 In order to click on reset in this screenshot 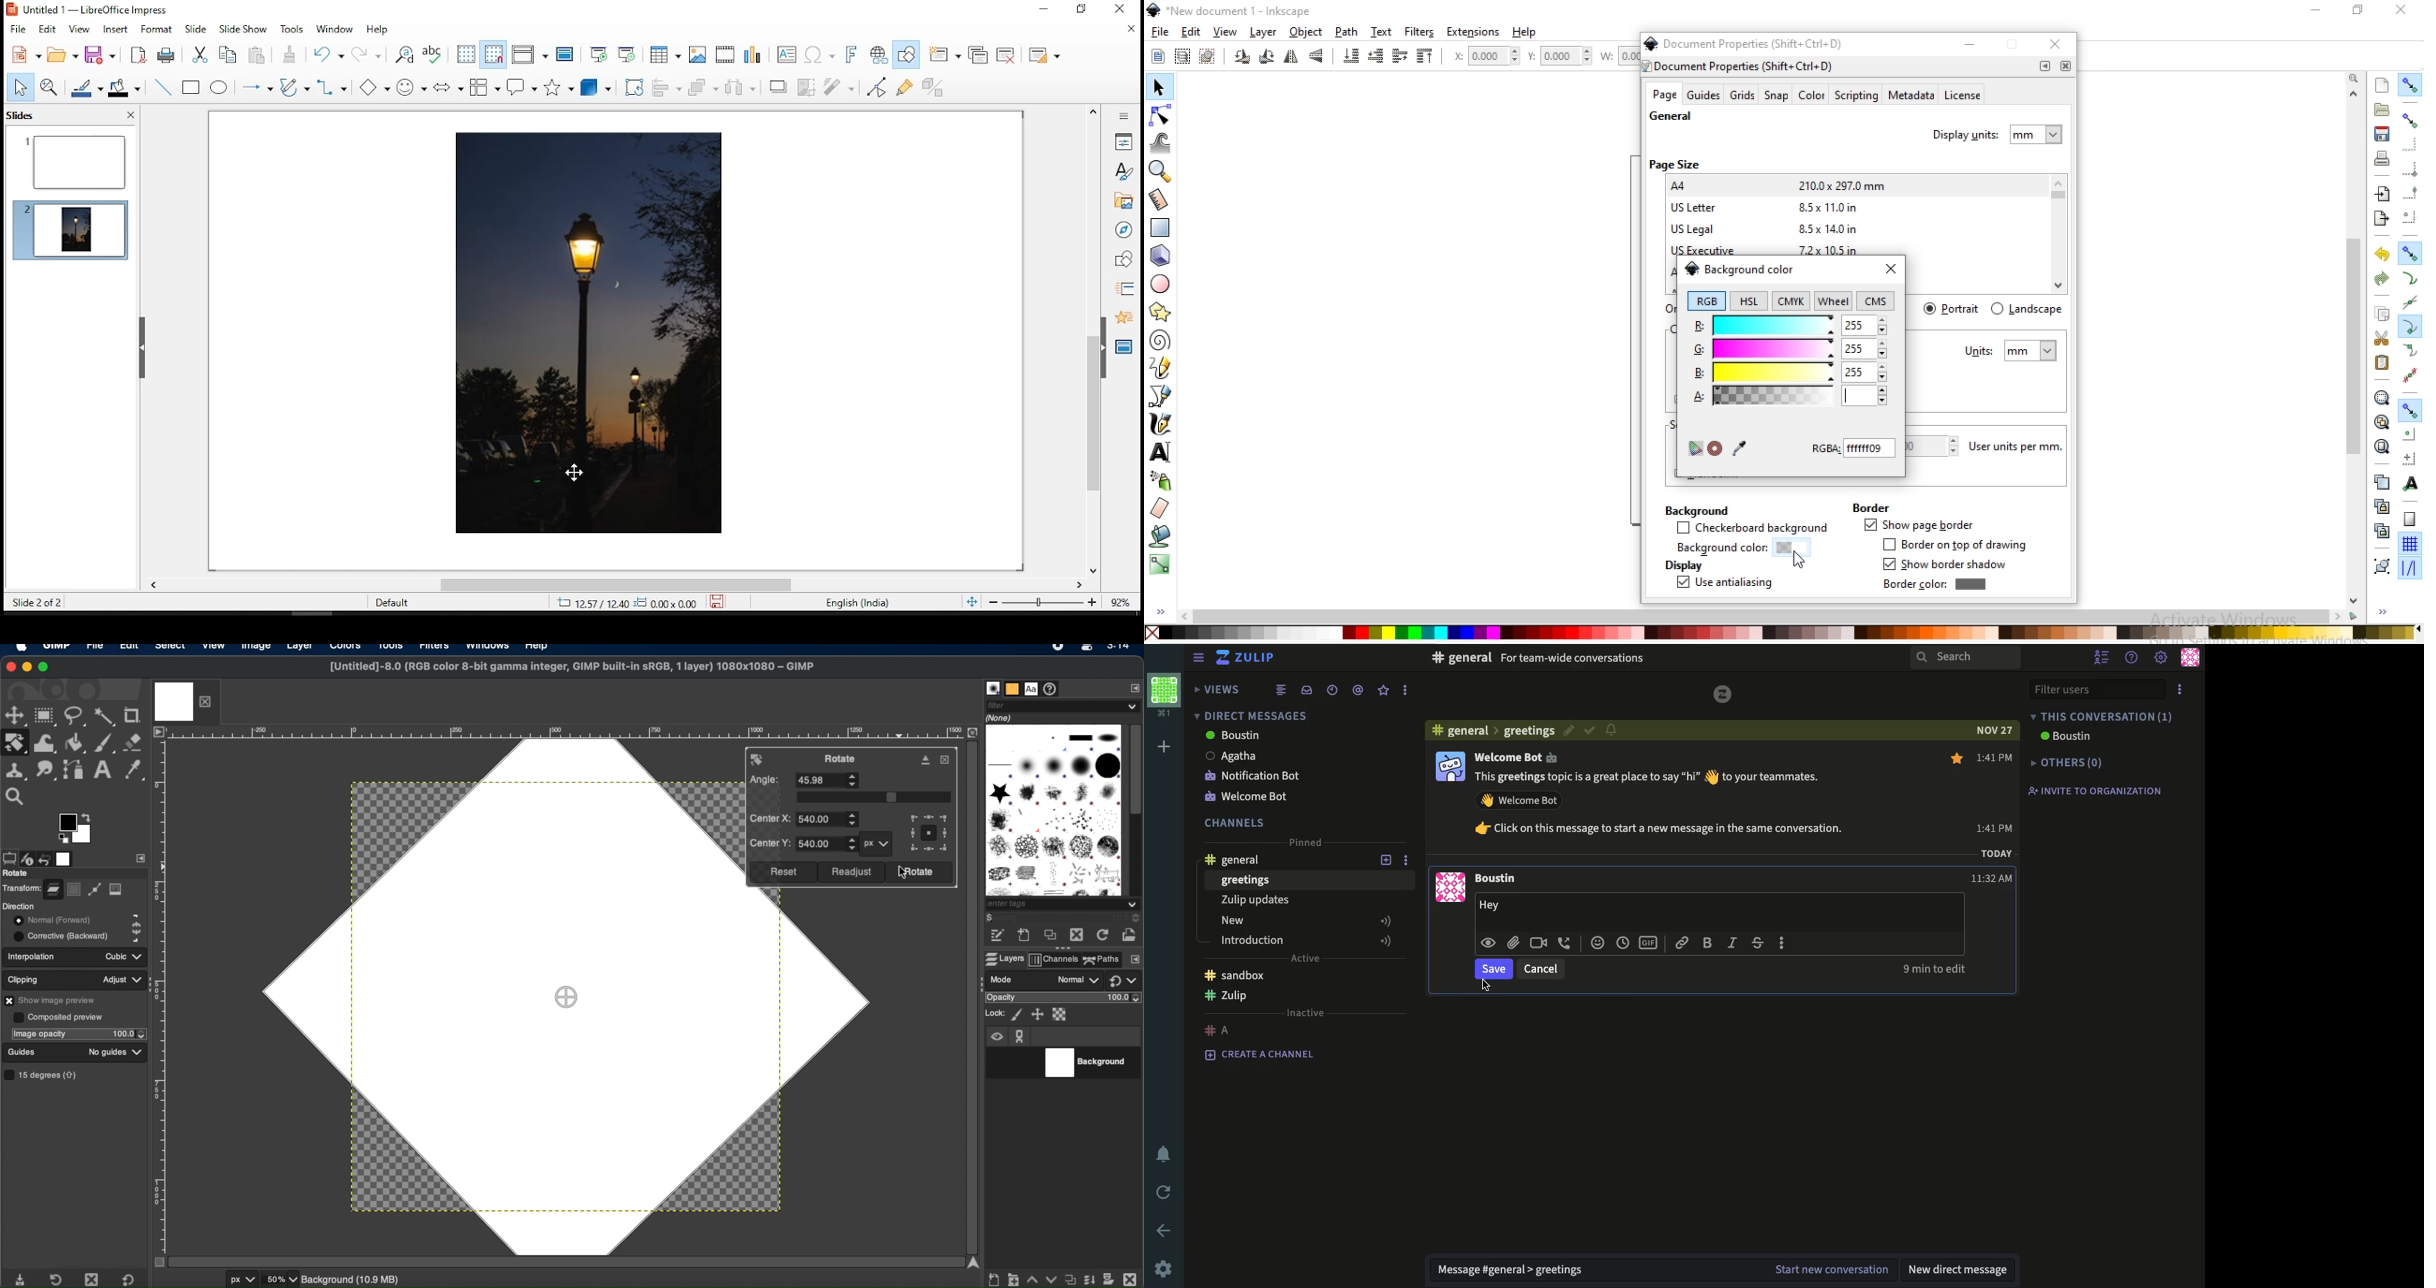, I will do `click(783, 872)`.